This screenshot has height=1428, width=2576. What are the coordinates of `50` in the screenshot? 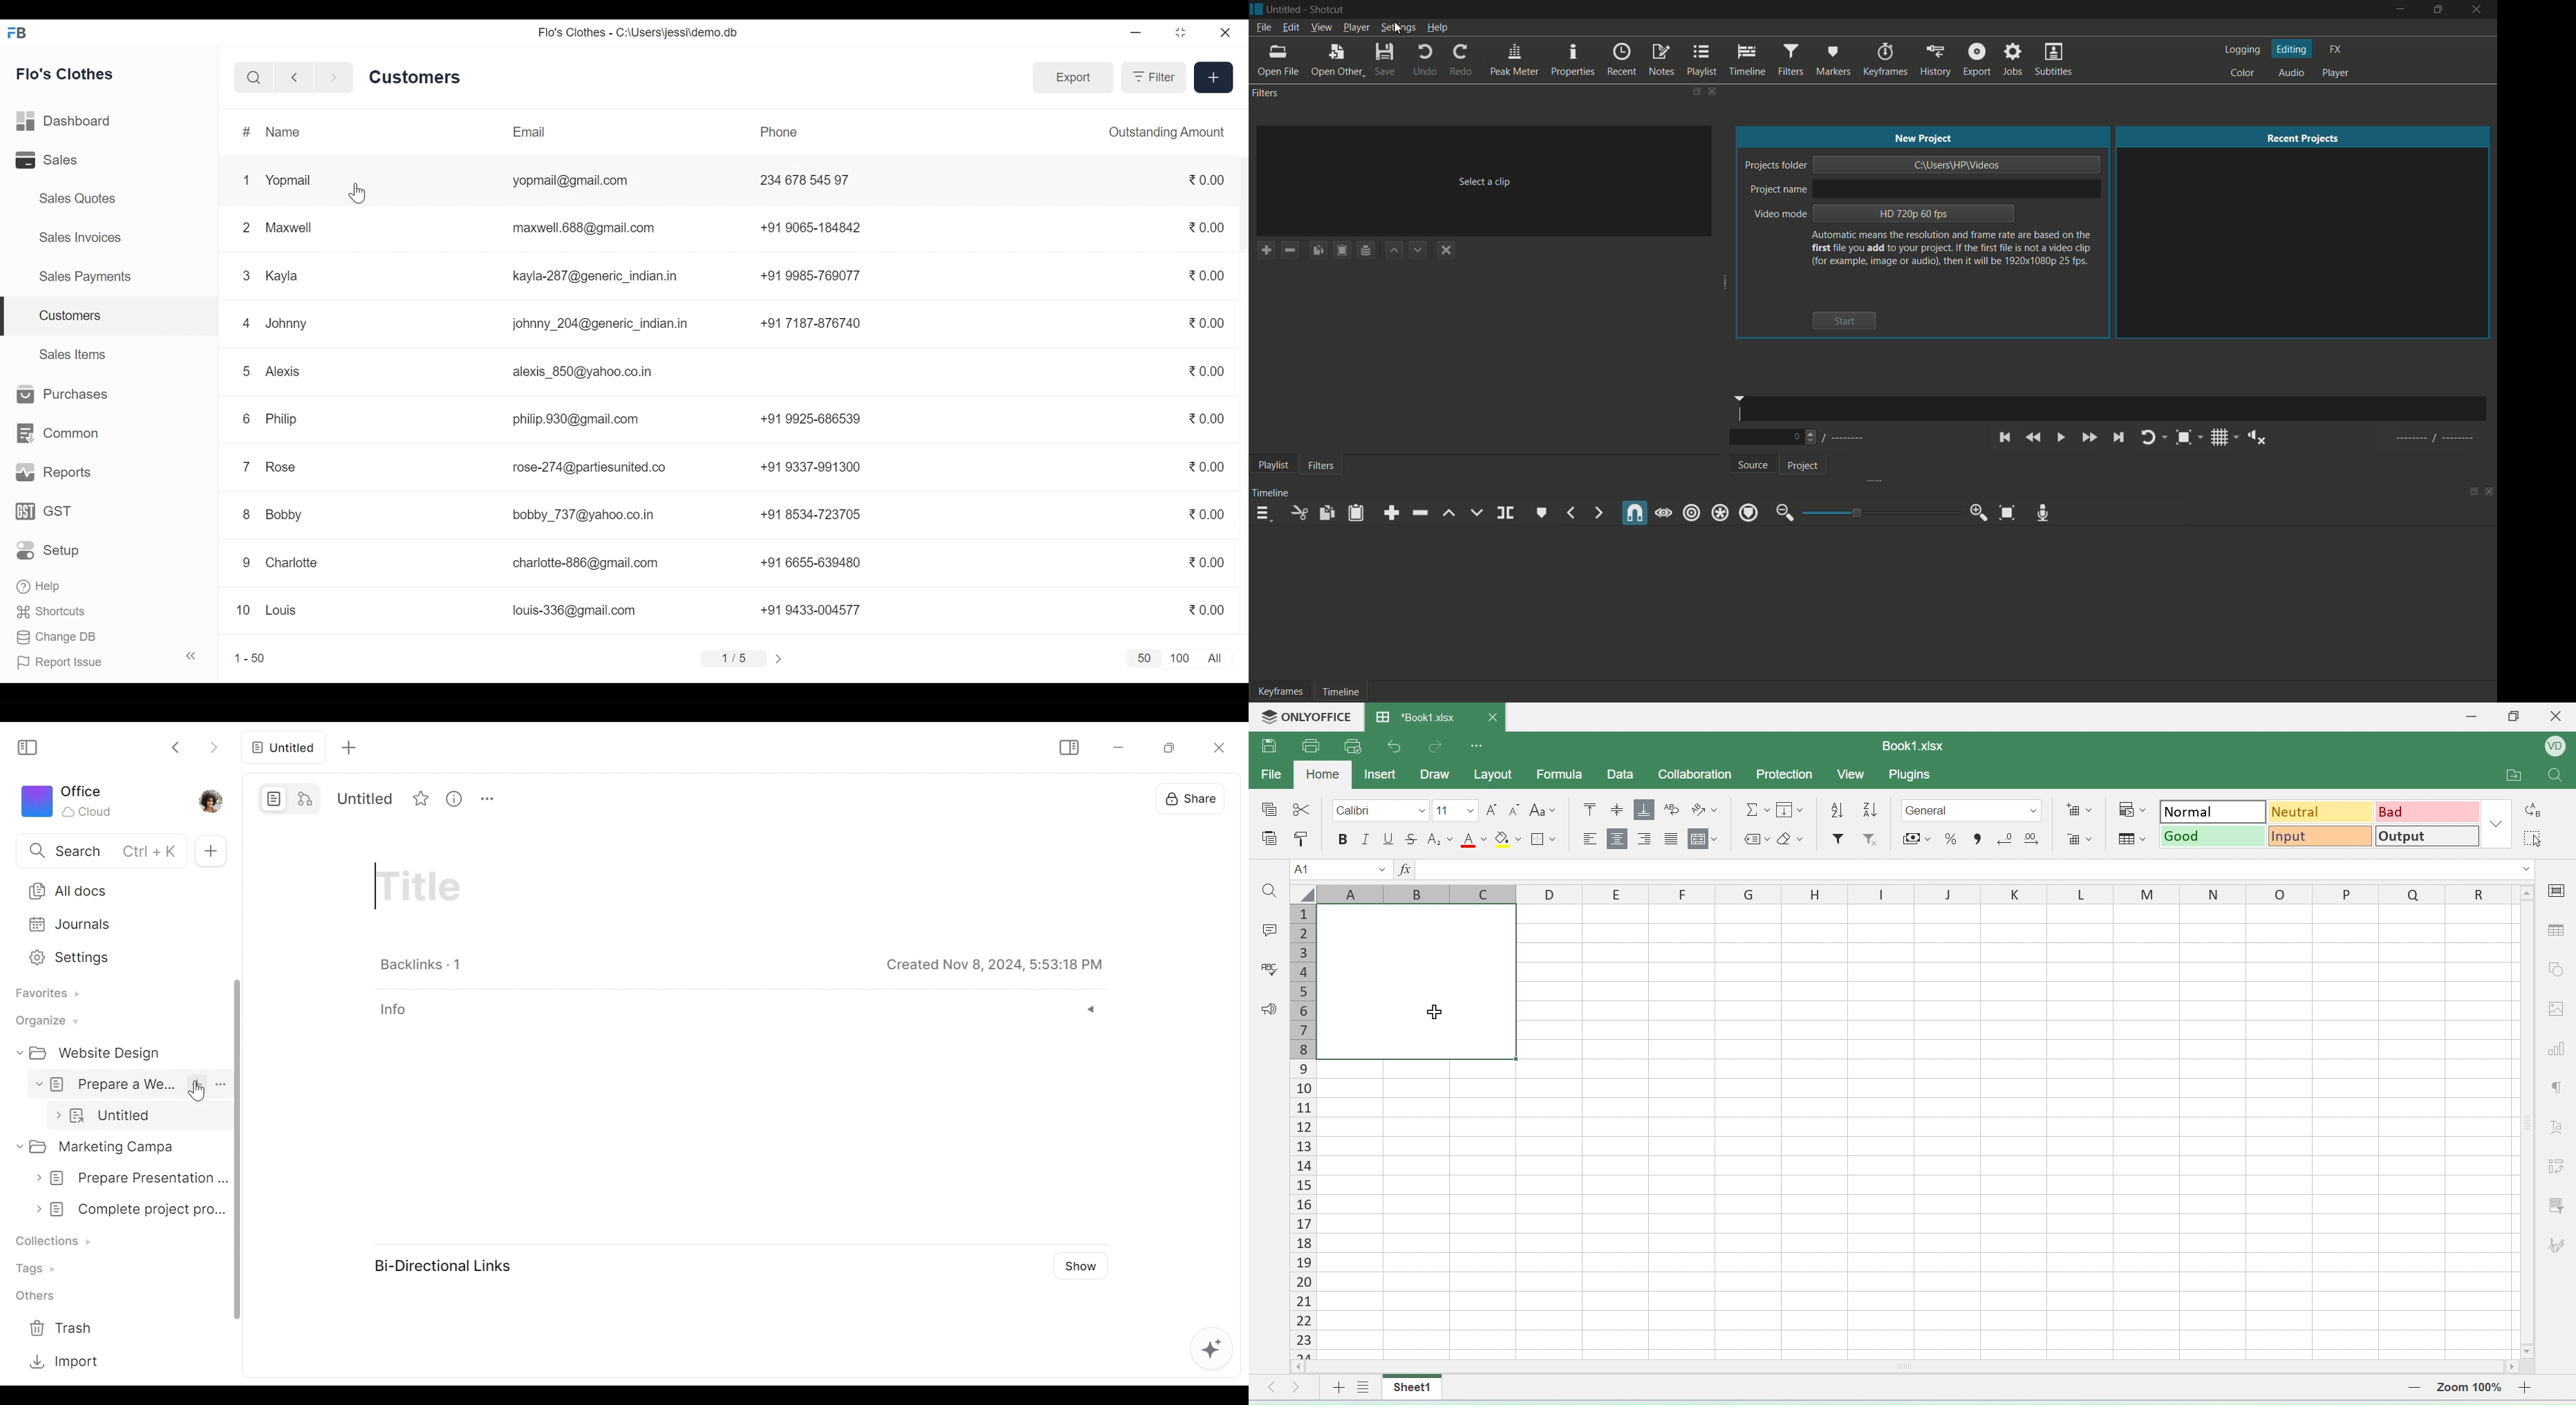 It's located at (1145, 658).